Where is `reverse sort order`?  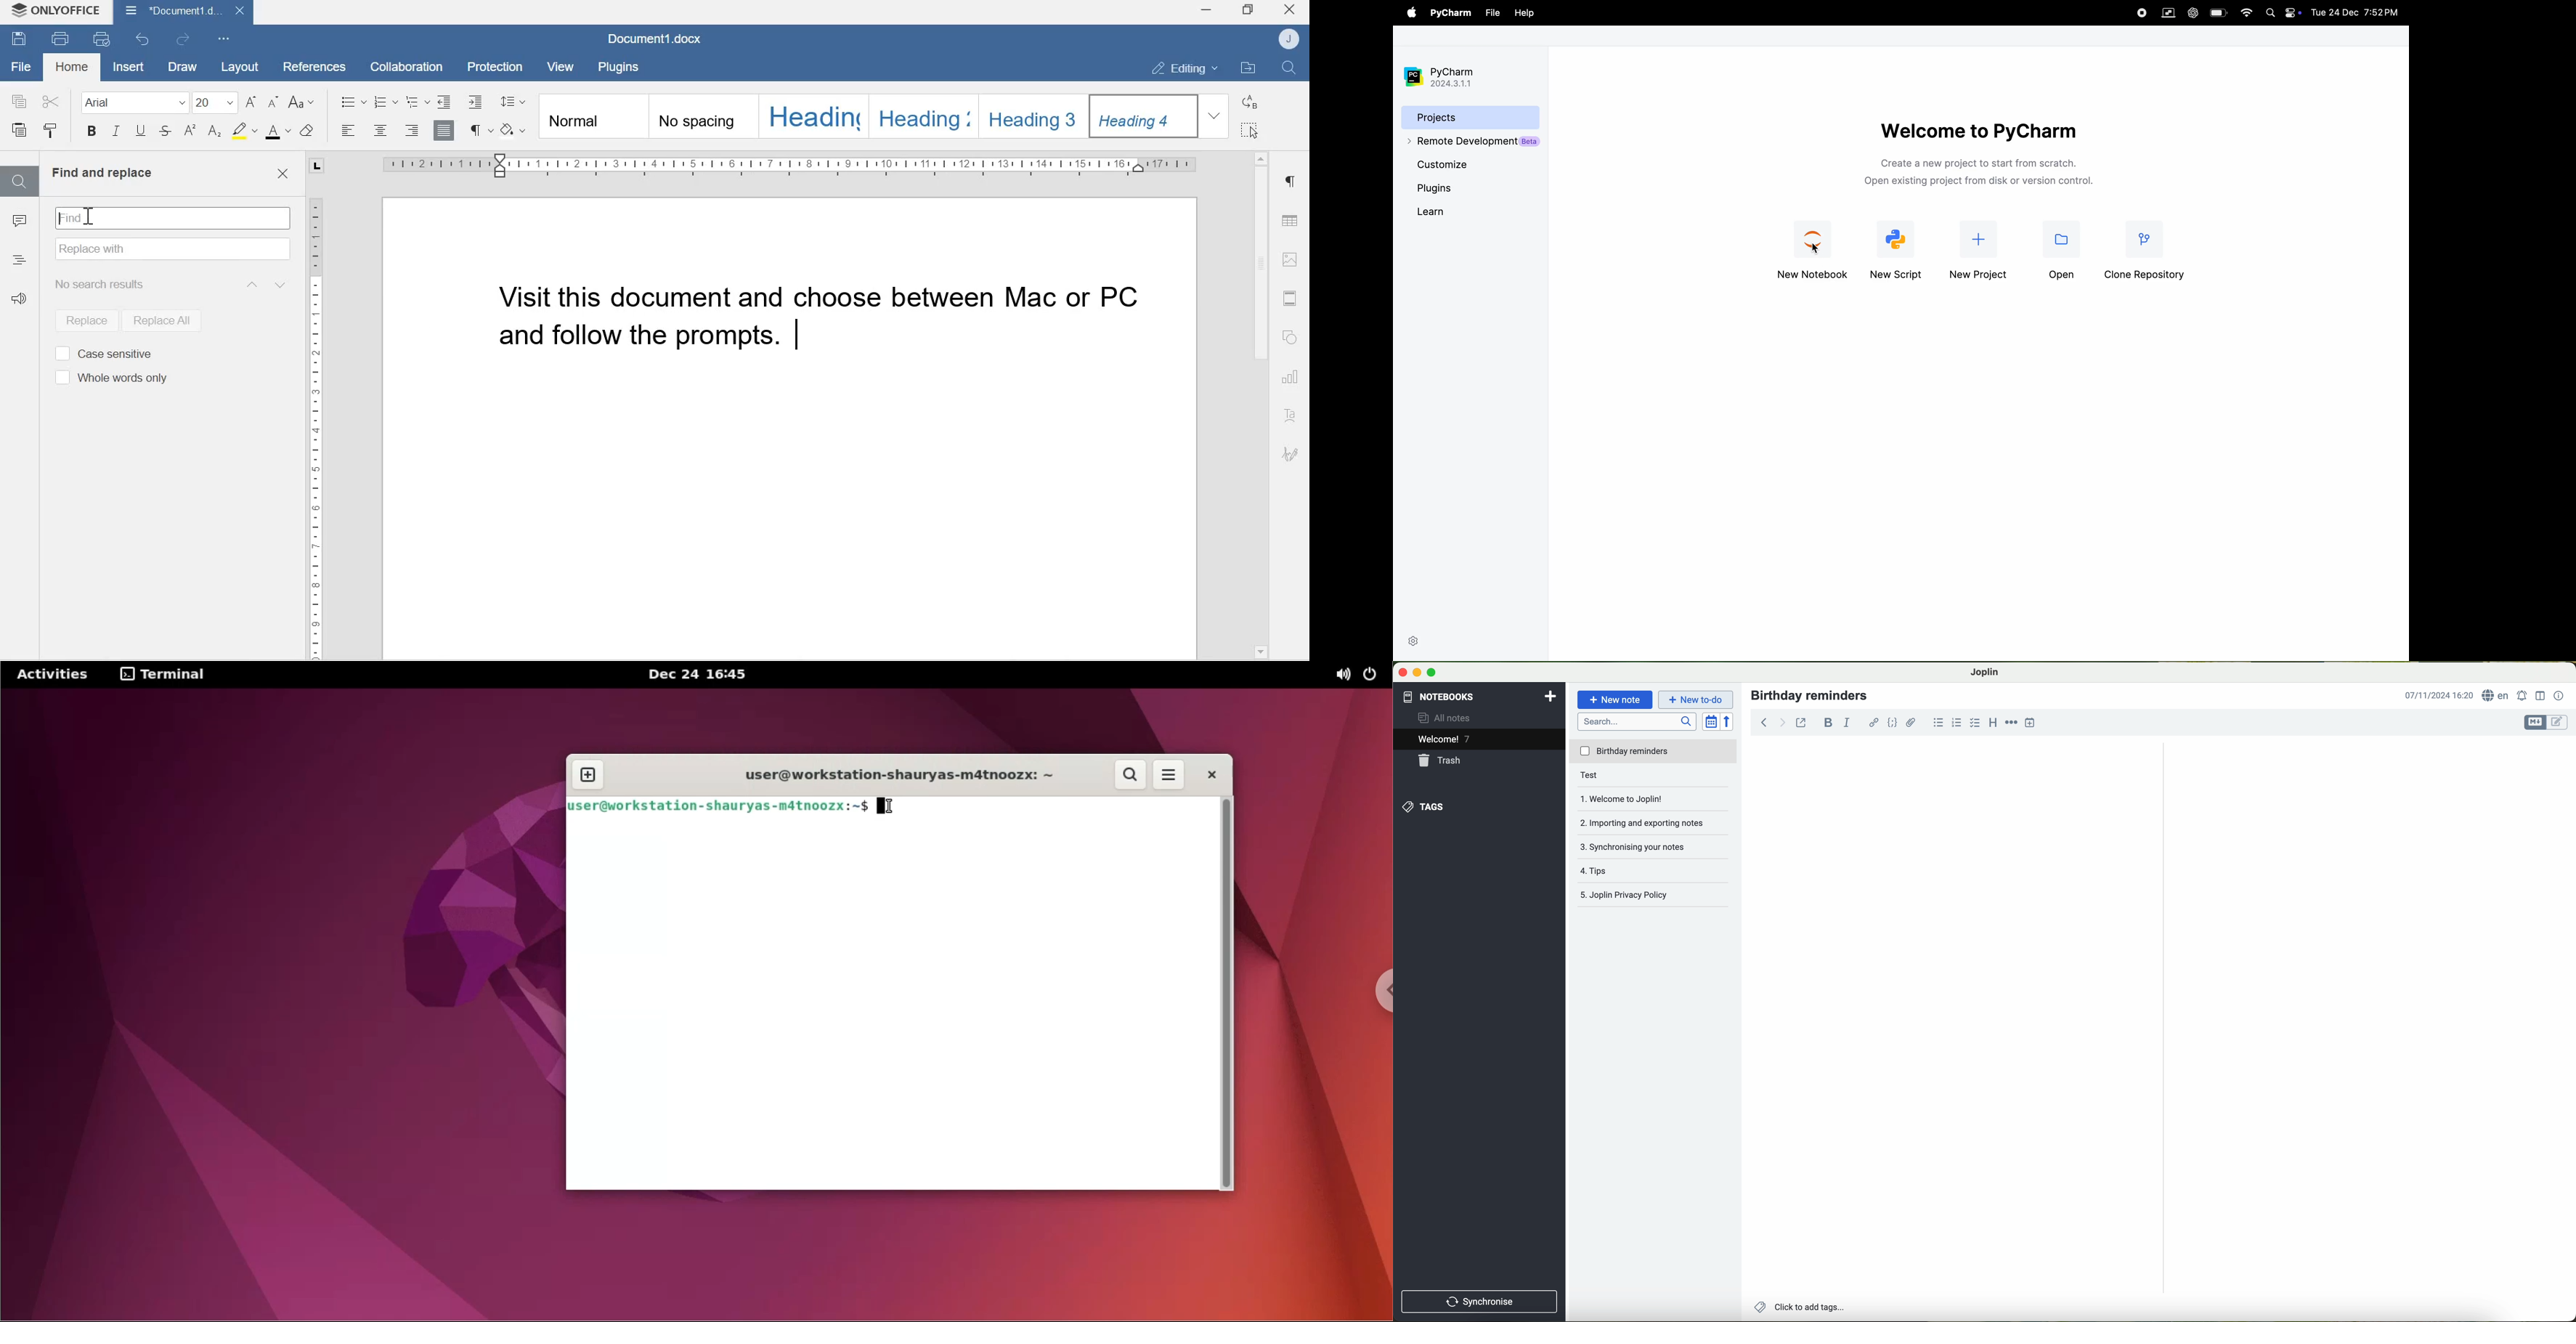
reverse sort order is located at coordinates (1728, 721).